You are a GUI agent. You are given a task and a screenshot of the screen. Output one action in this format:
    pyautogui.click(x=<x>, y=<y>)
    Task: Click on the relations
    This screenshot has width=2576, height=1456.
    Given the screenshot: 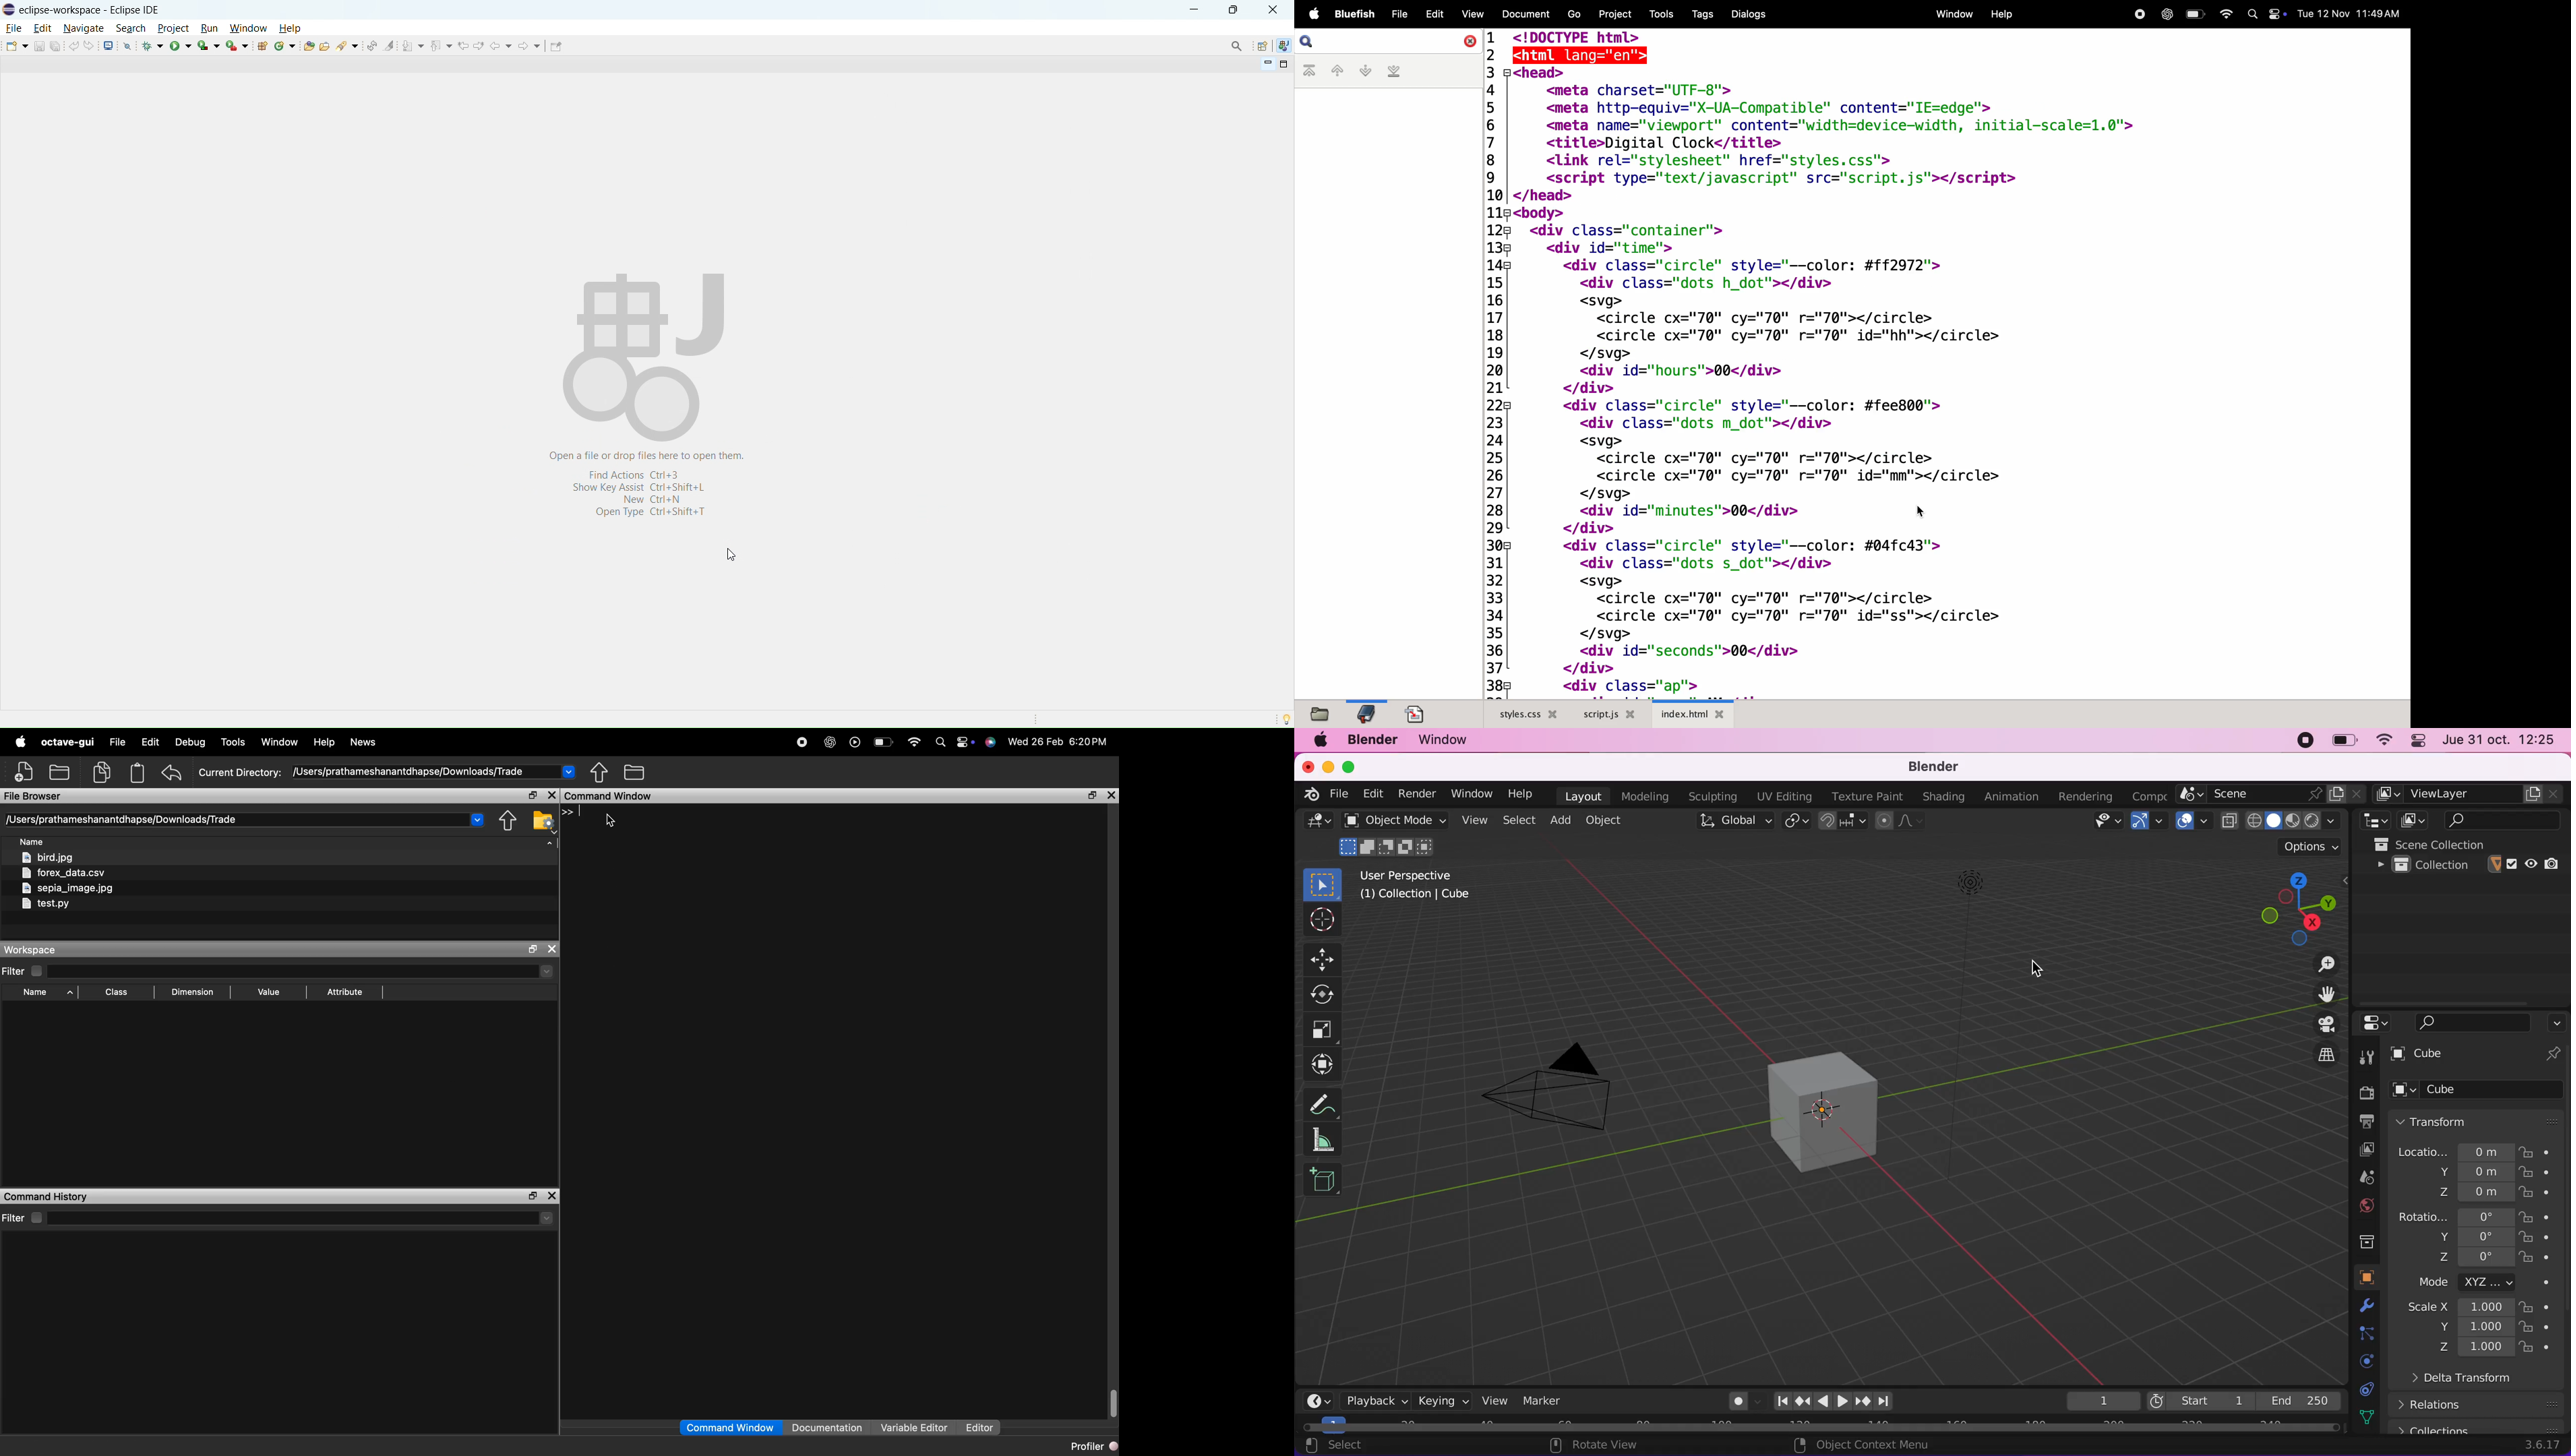 What is the action you would take?
    pyautogui.click(x=2482, y=1404)
    